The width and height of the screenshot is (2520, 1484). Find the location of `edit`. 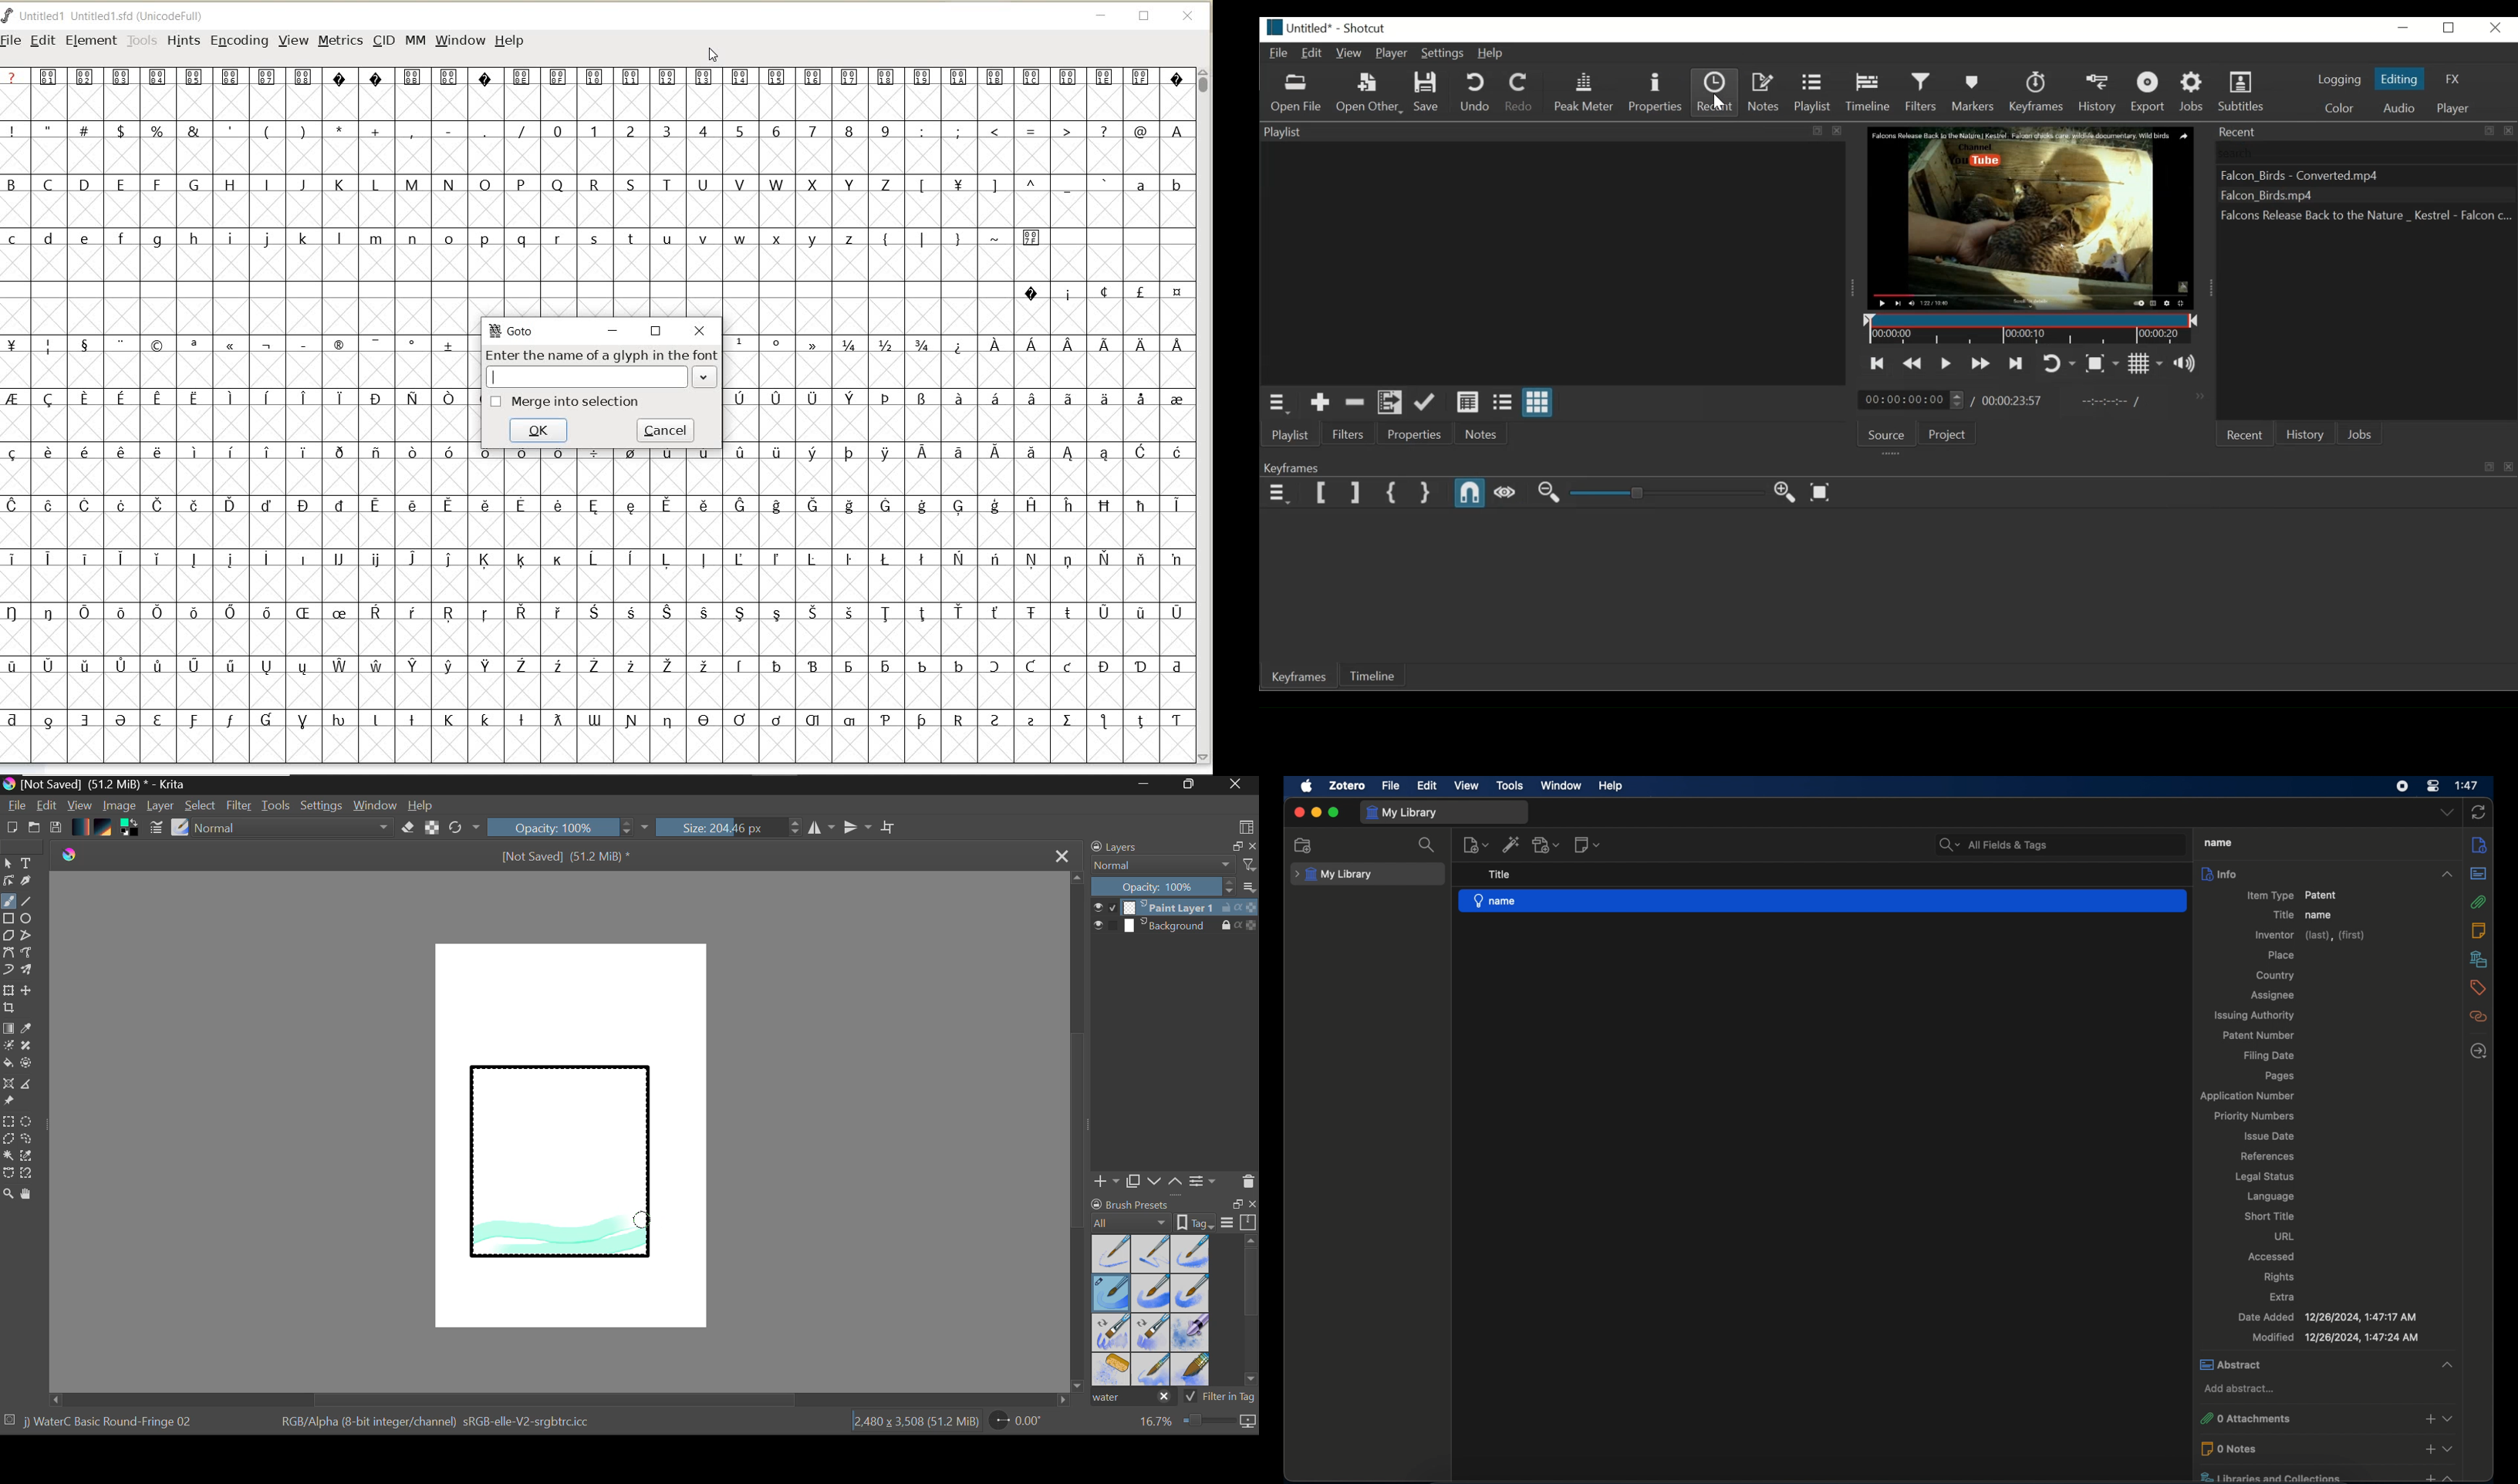

edit is located at coordinates (1427, 785).